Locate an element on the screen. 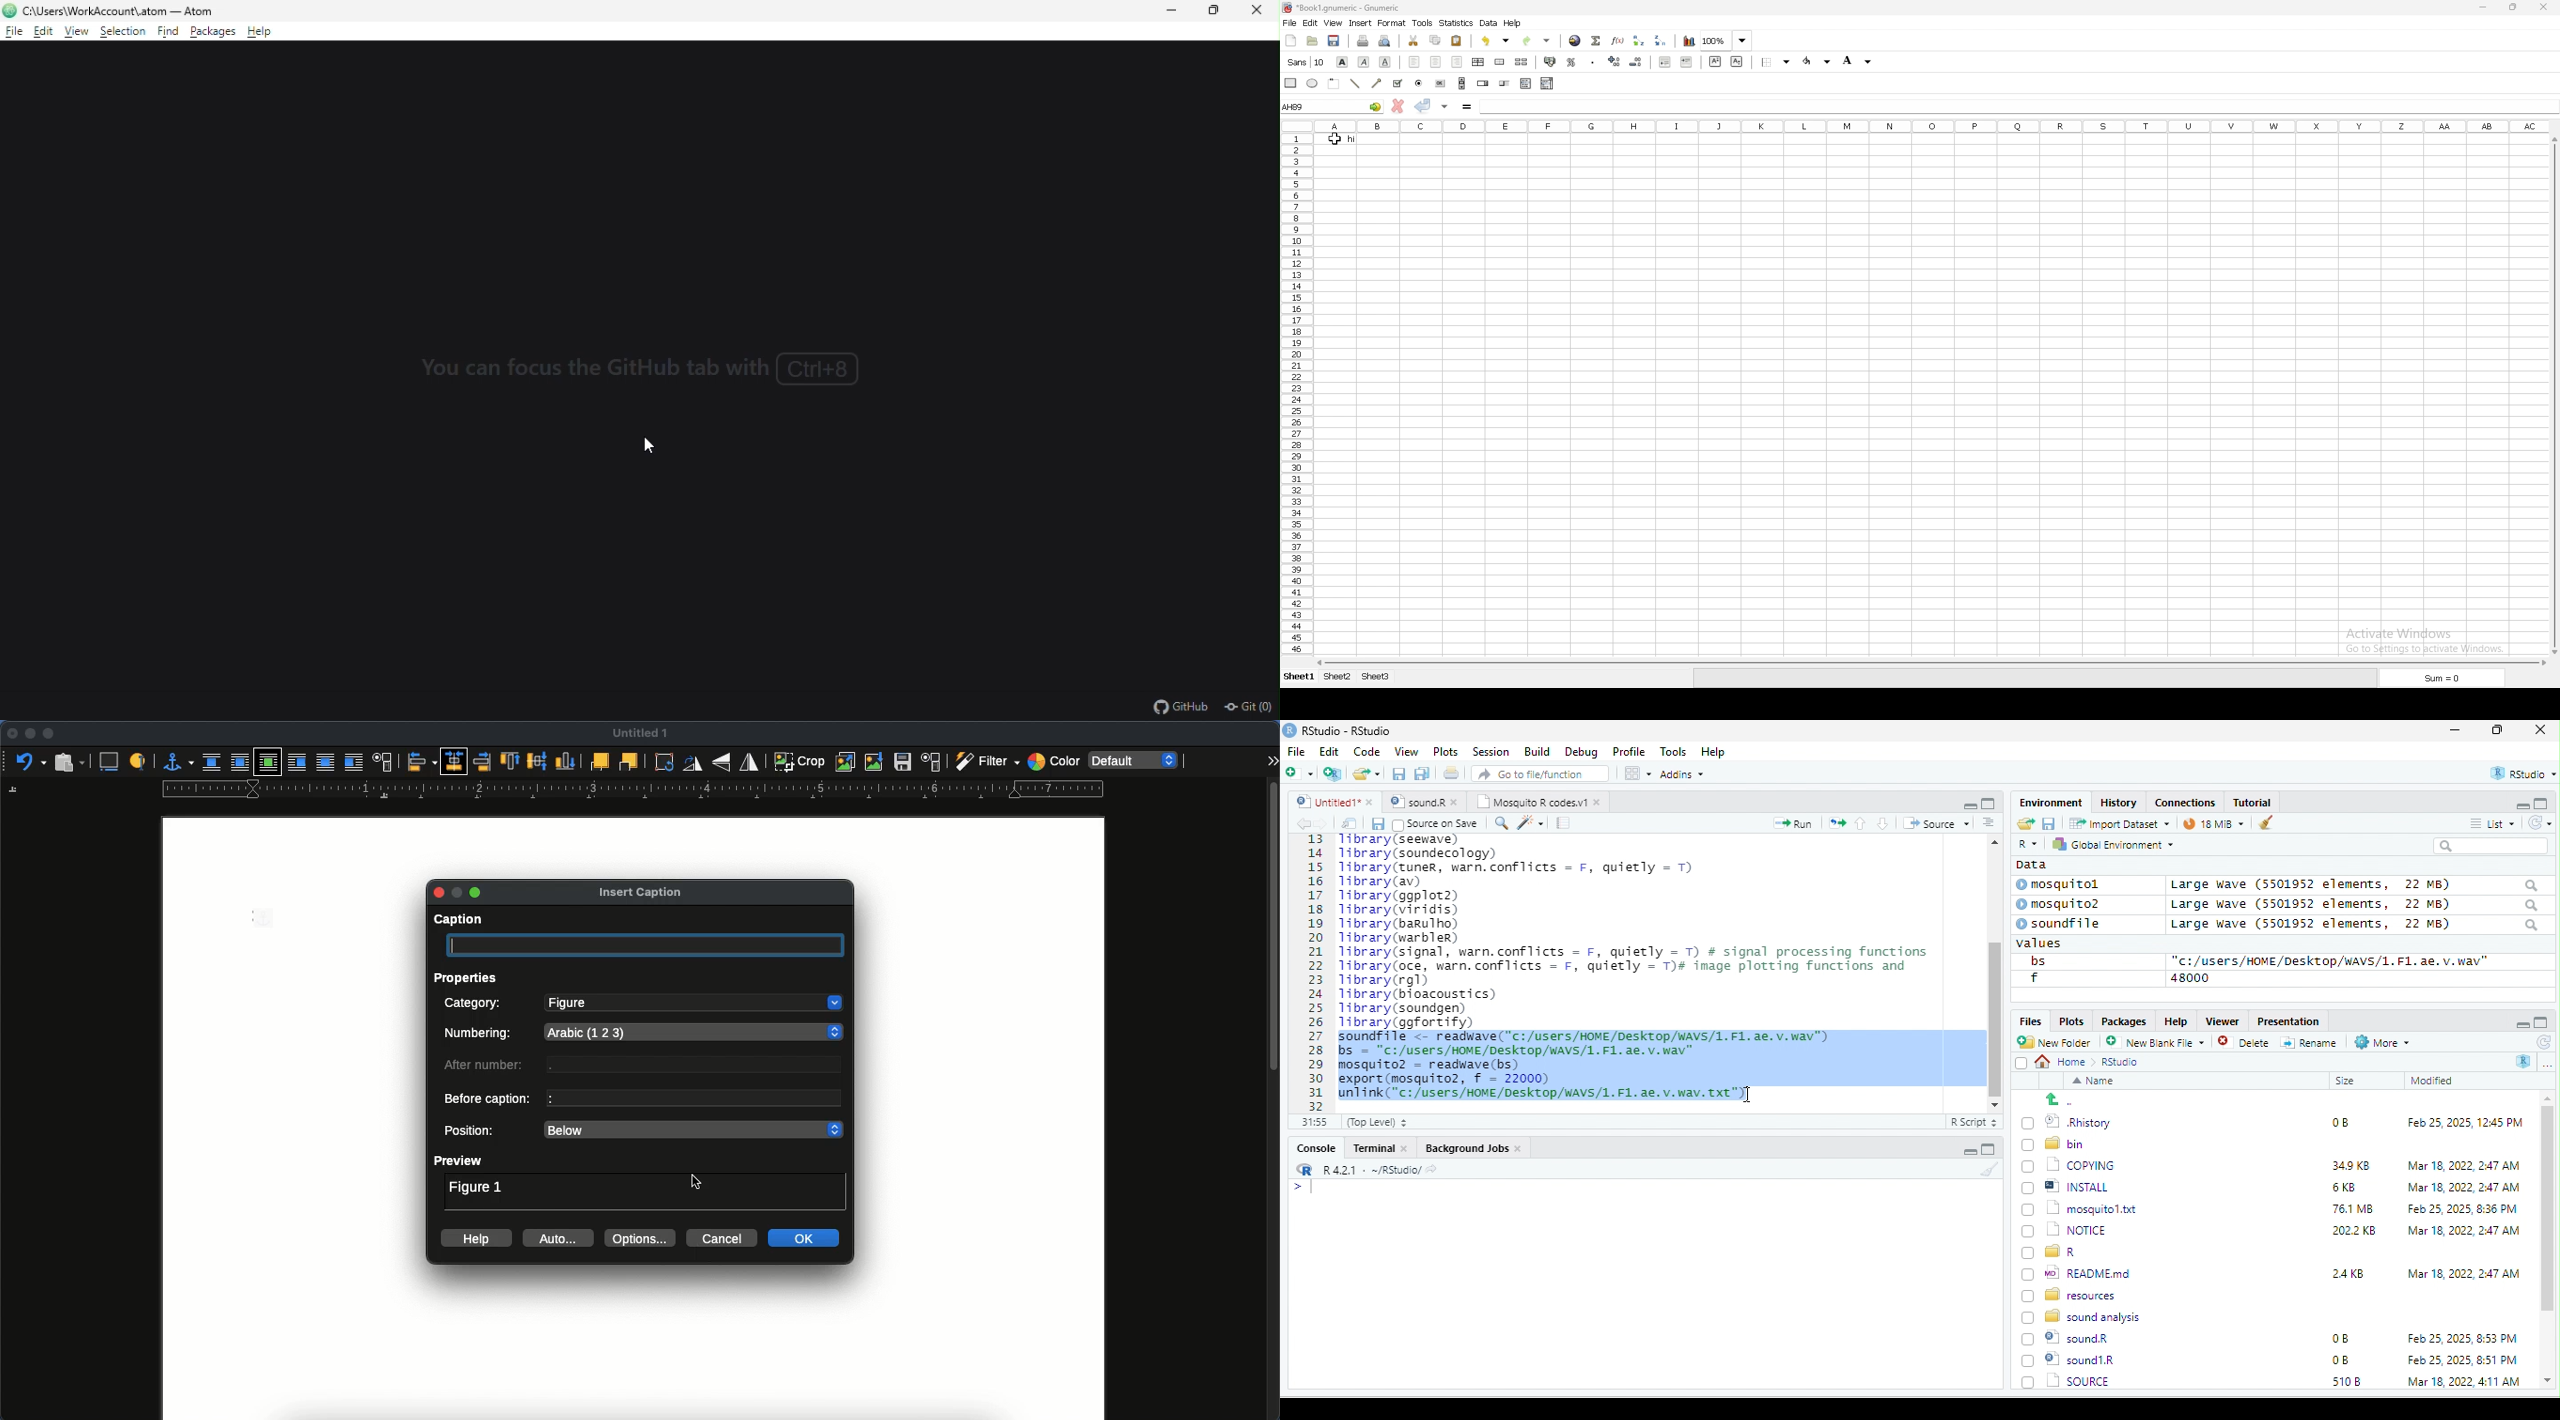 Image resolution: width=2576 pixels, height=1428 pixels. brush is located at coordinates (2261, 824).